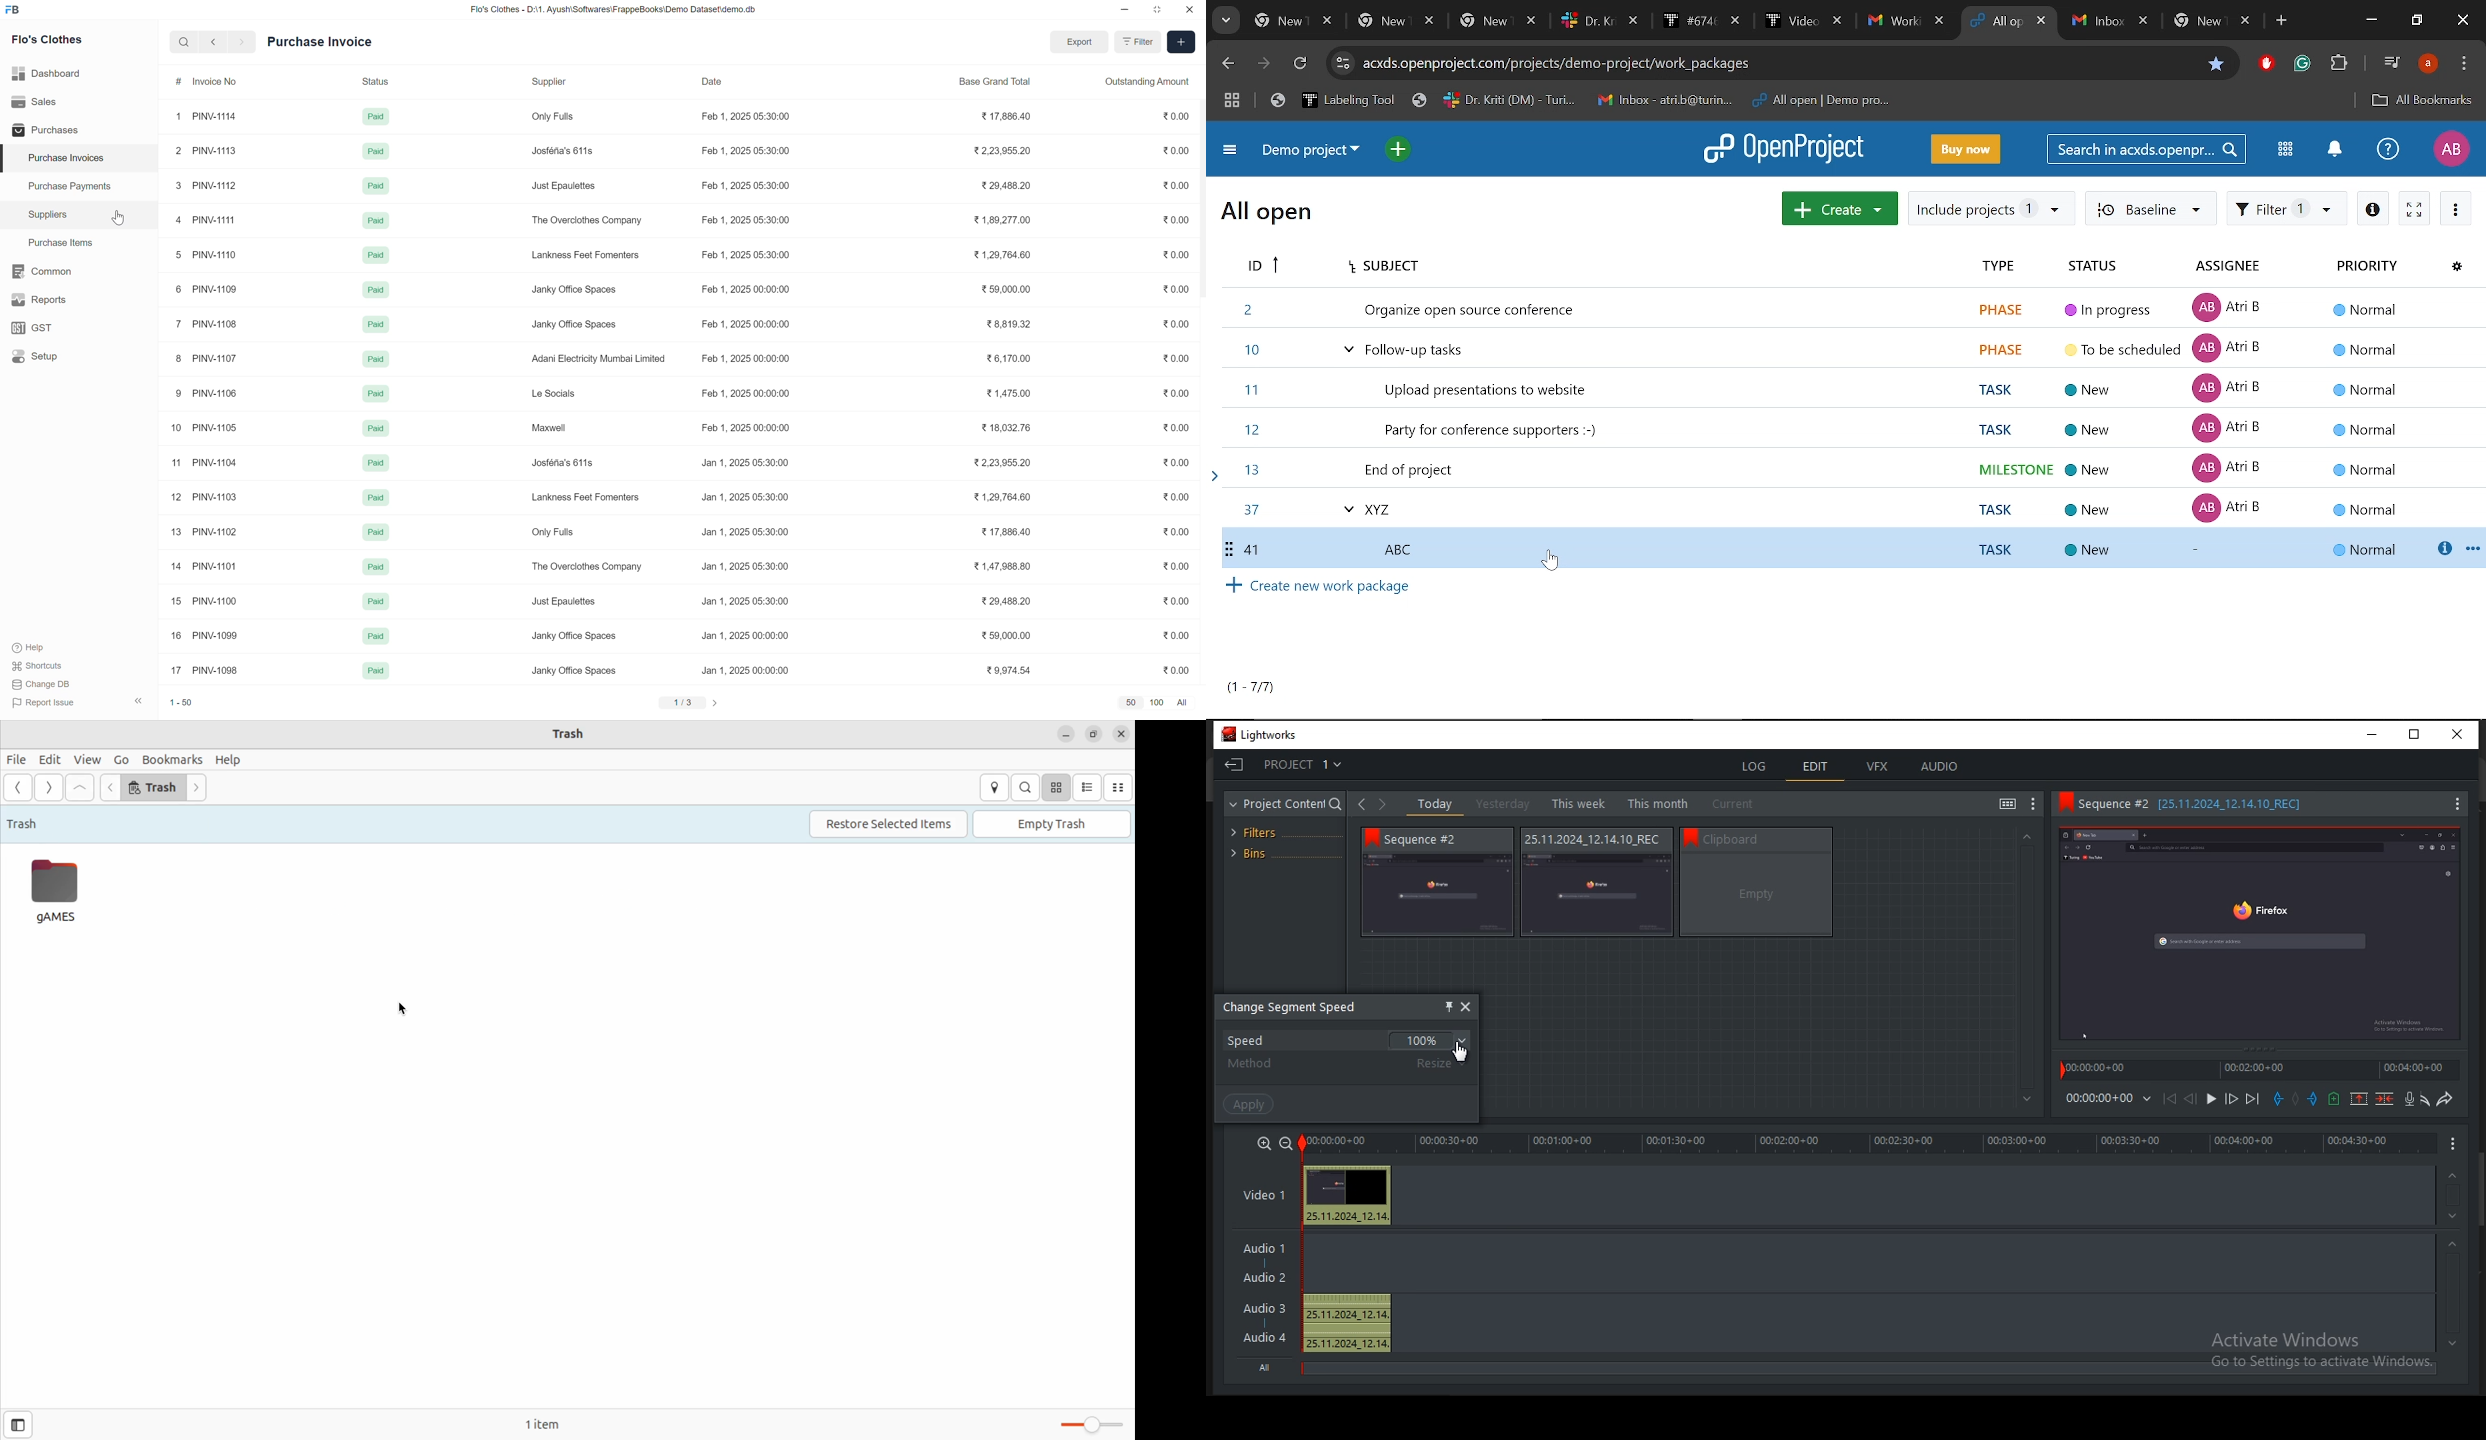 The height and width of the screenshot is (1456, 2492). Describe the element at coordinates (1299, 64) in the screenshot. I see `Refresh` at that location.